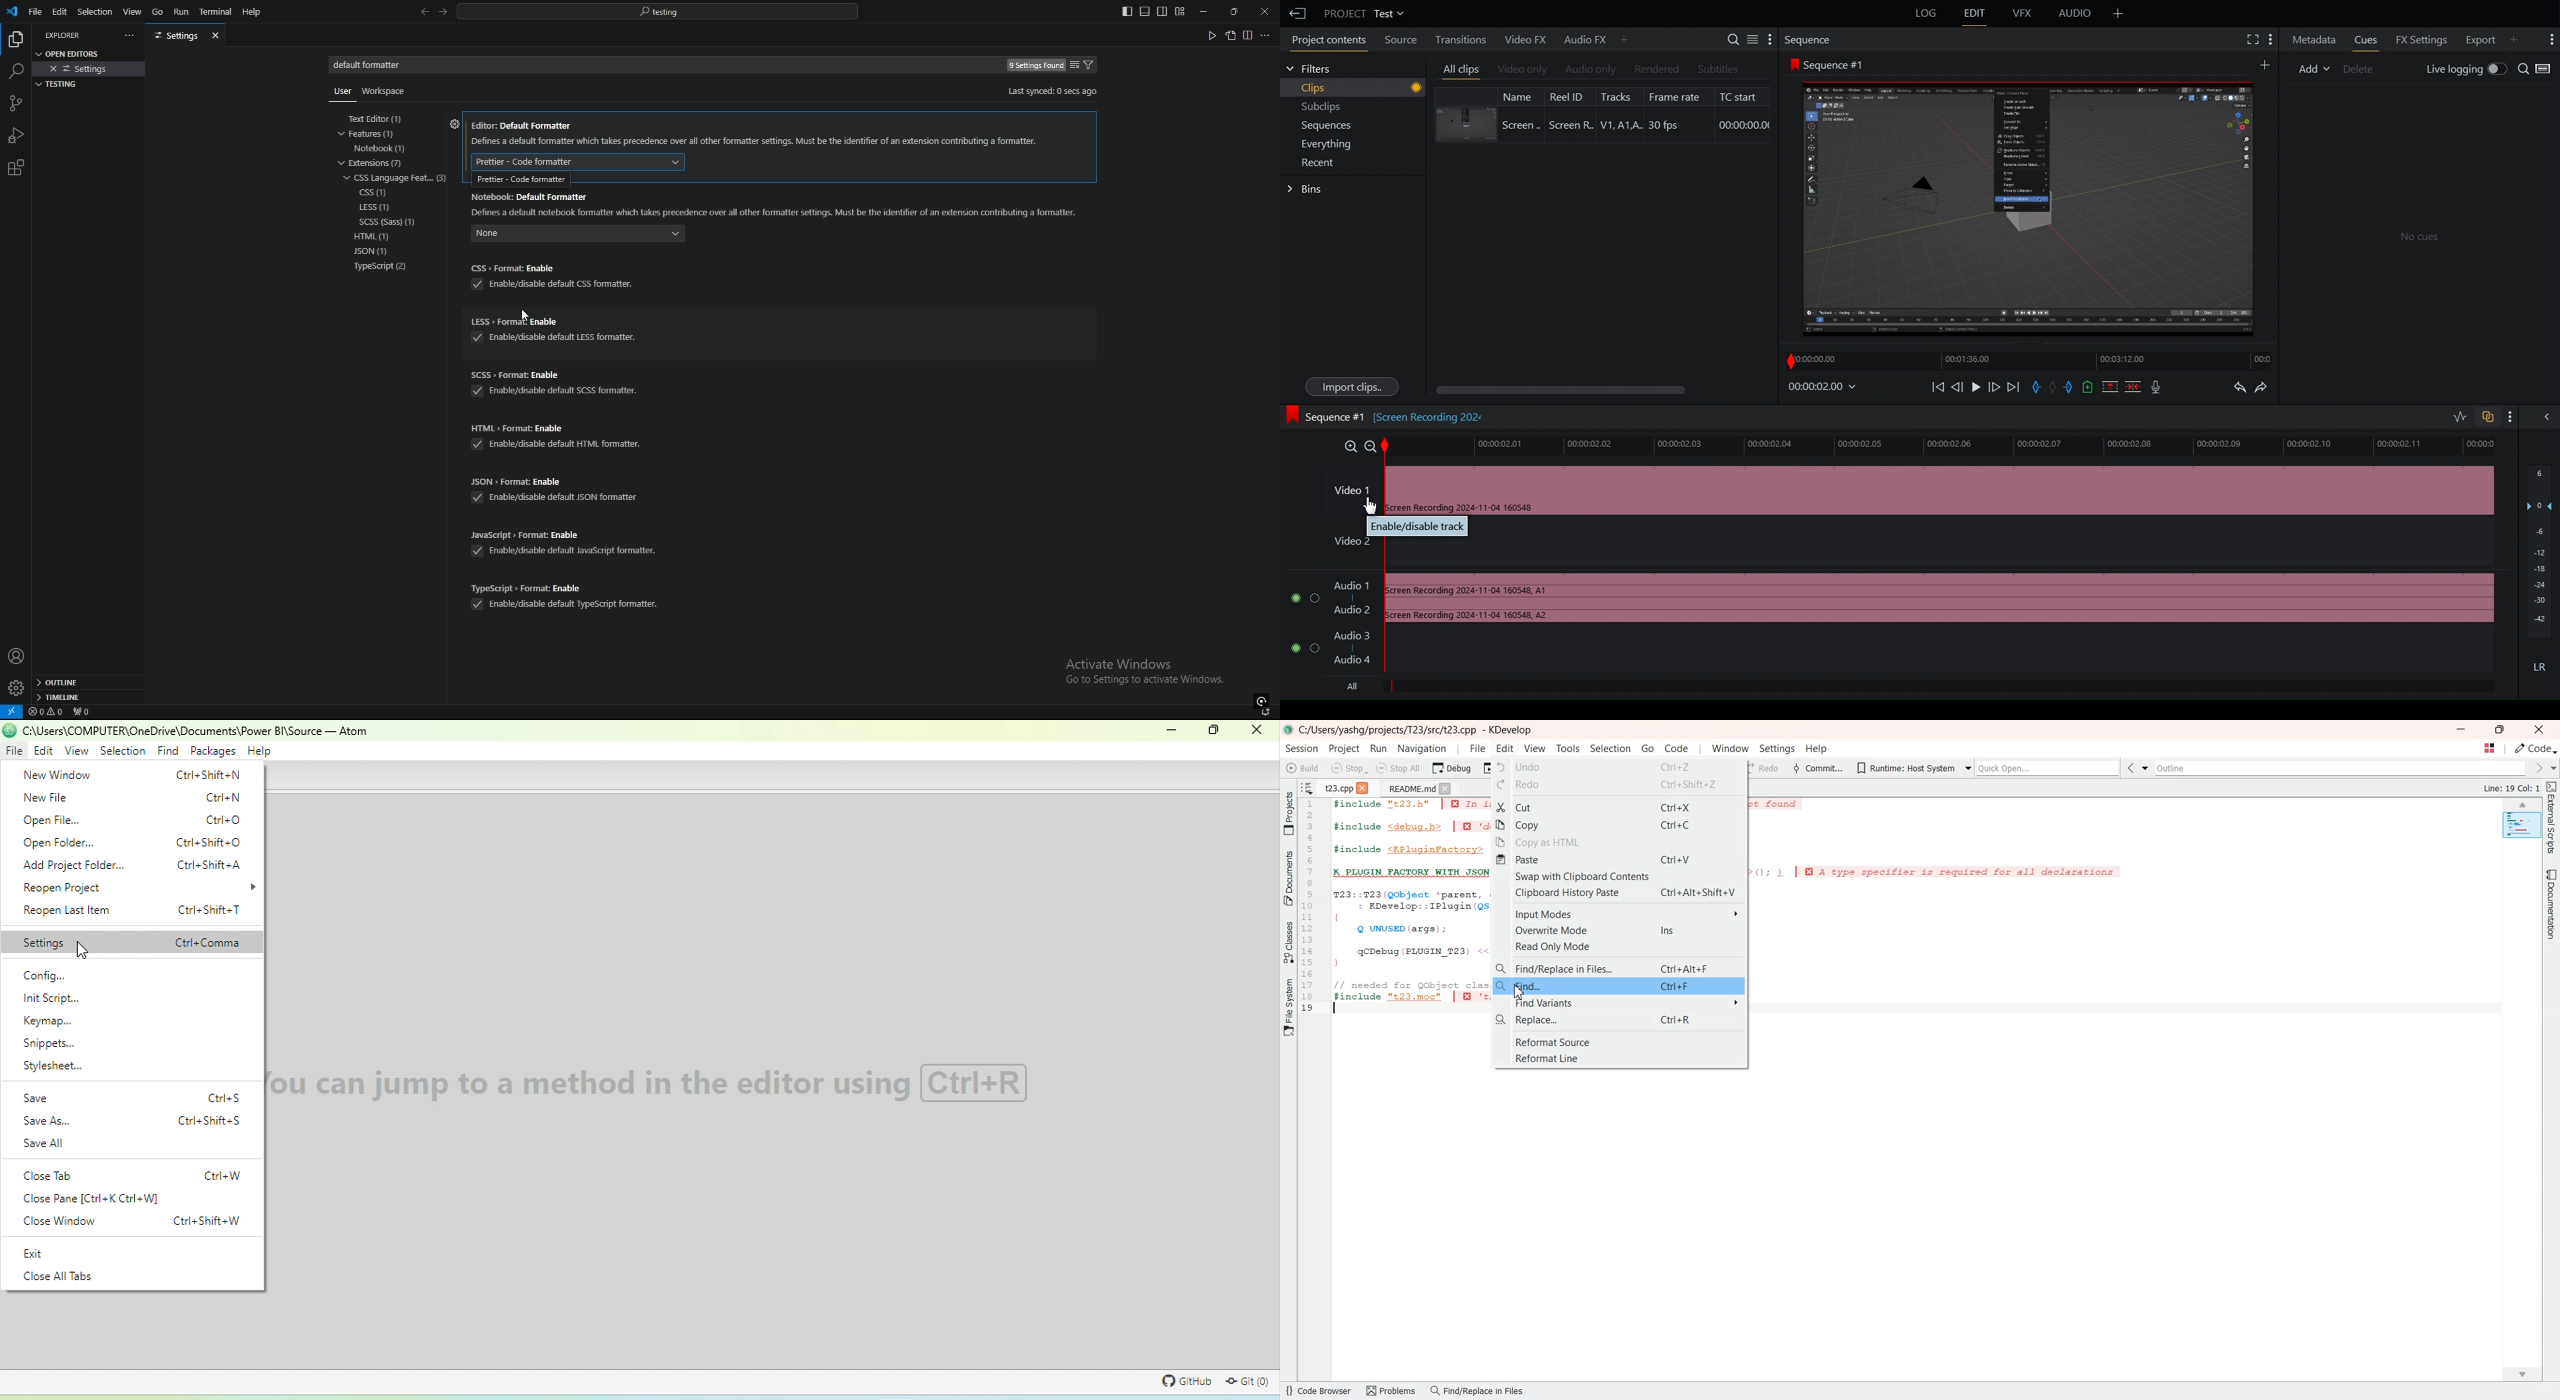 Image resolution: width=2576 pixels, height=1400 pixels. Describe the element at coordinates (2548, 39) in the screenshot. I see `More` at that location.